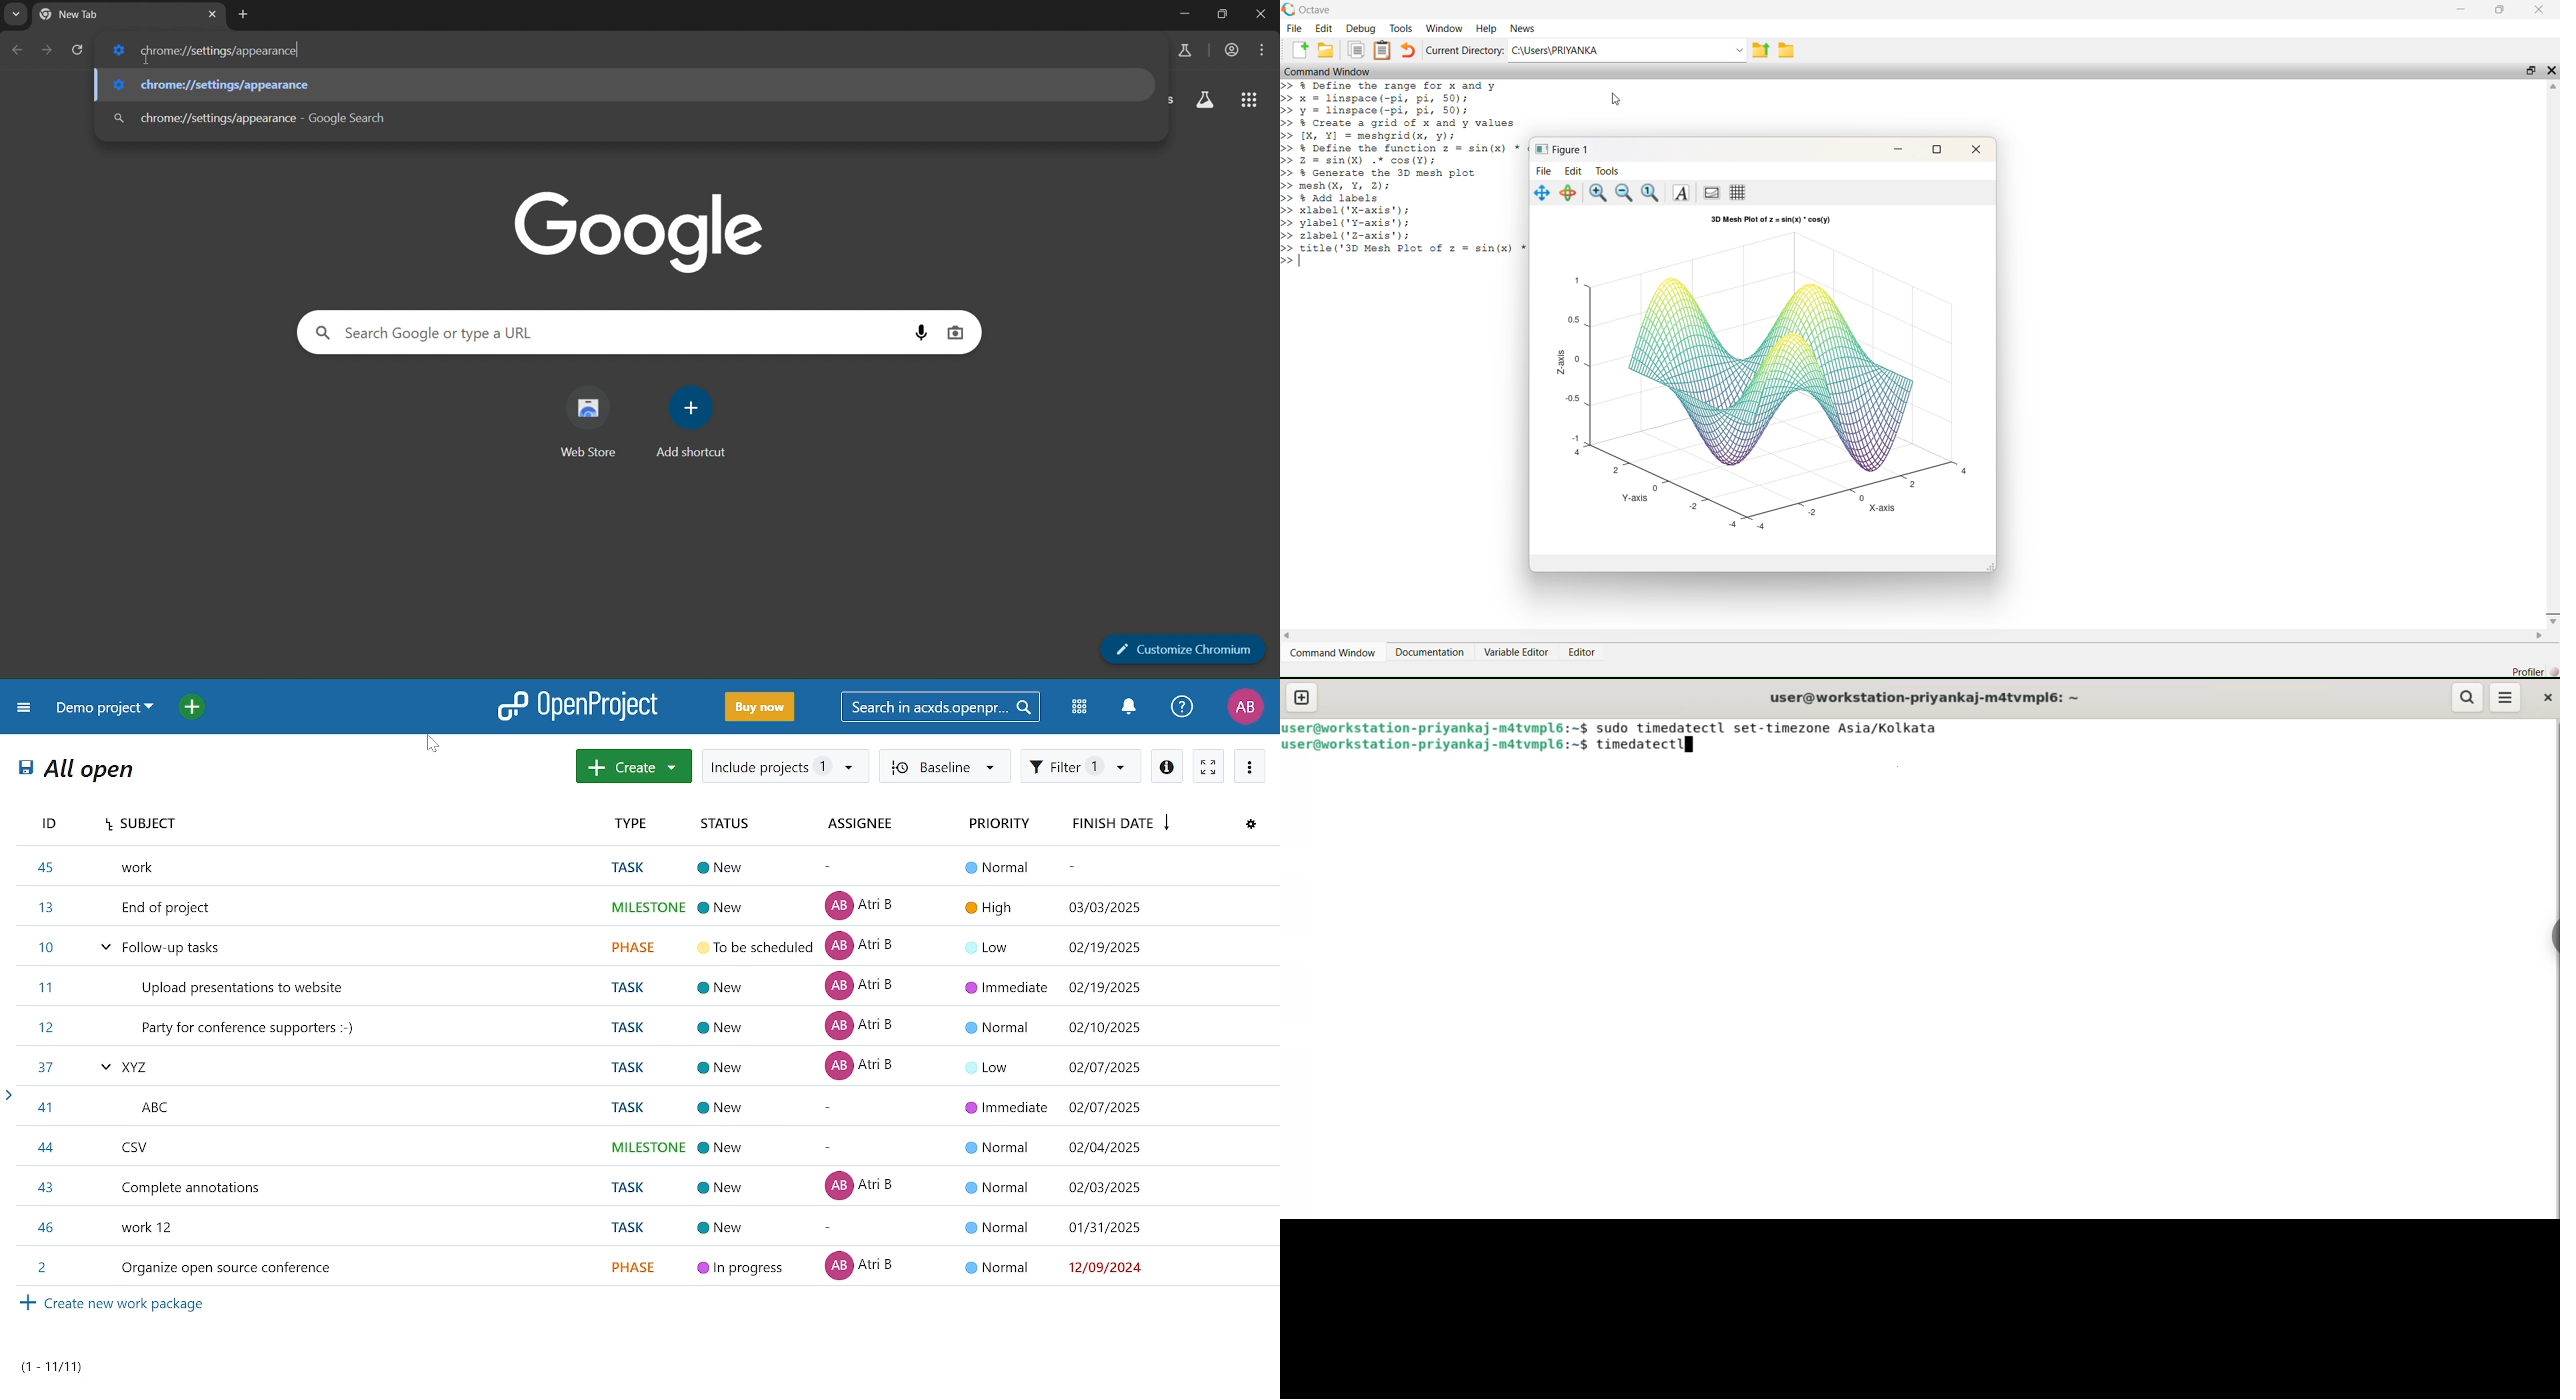 This screenshot has height=1400, width=2576. Describe the element at coordinates (2532, 71) in the screenshot. I see `Restore` at that location.